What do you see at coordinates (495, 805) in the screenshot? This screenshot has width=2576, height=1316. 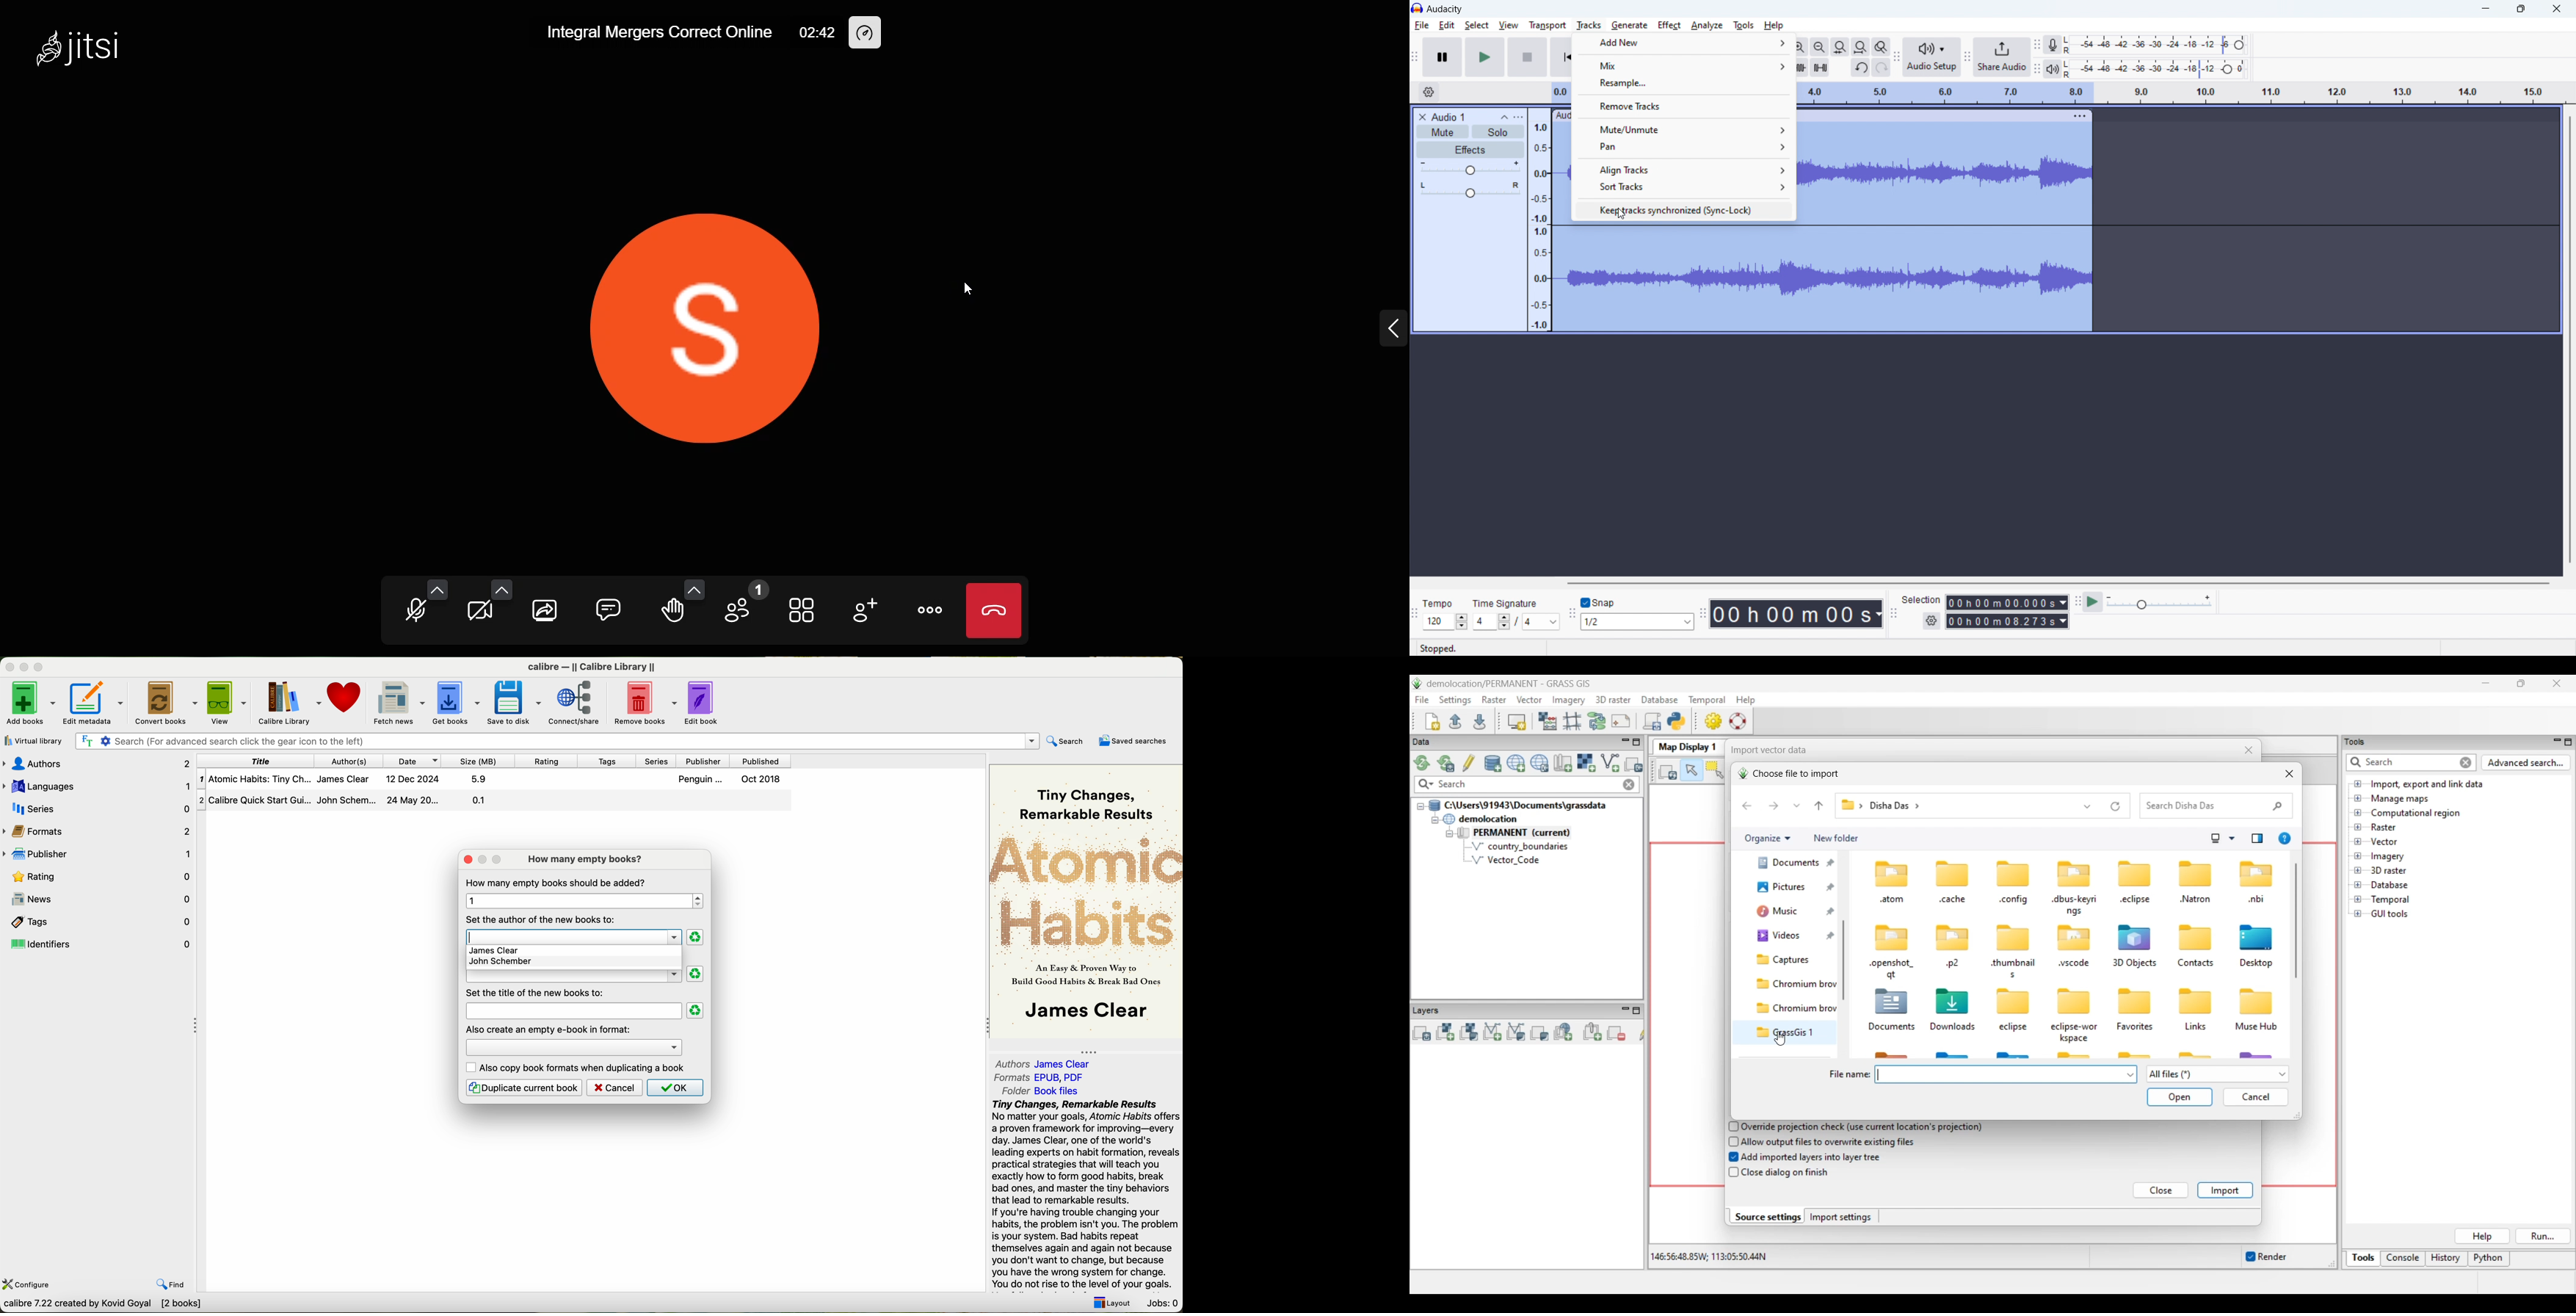 I see `second book` at bounding box center [495, 805].